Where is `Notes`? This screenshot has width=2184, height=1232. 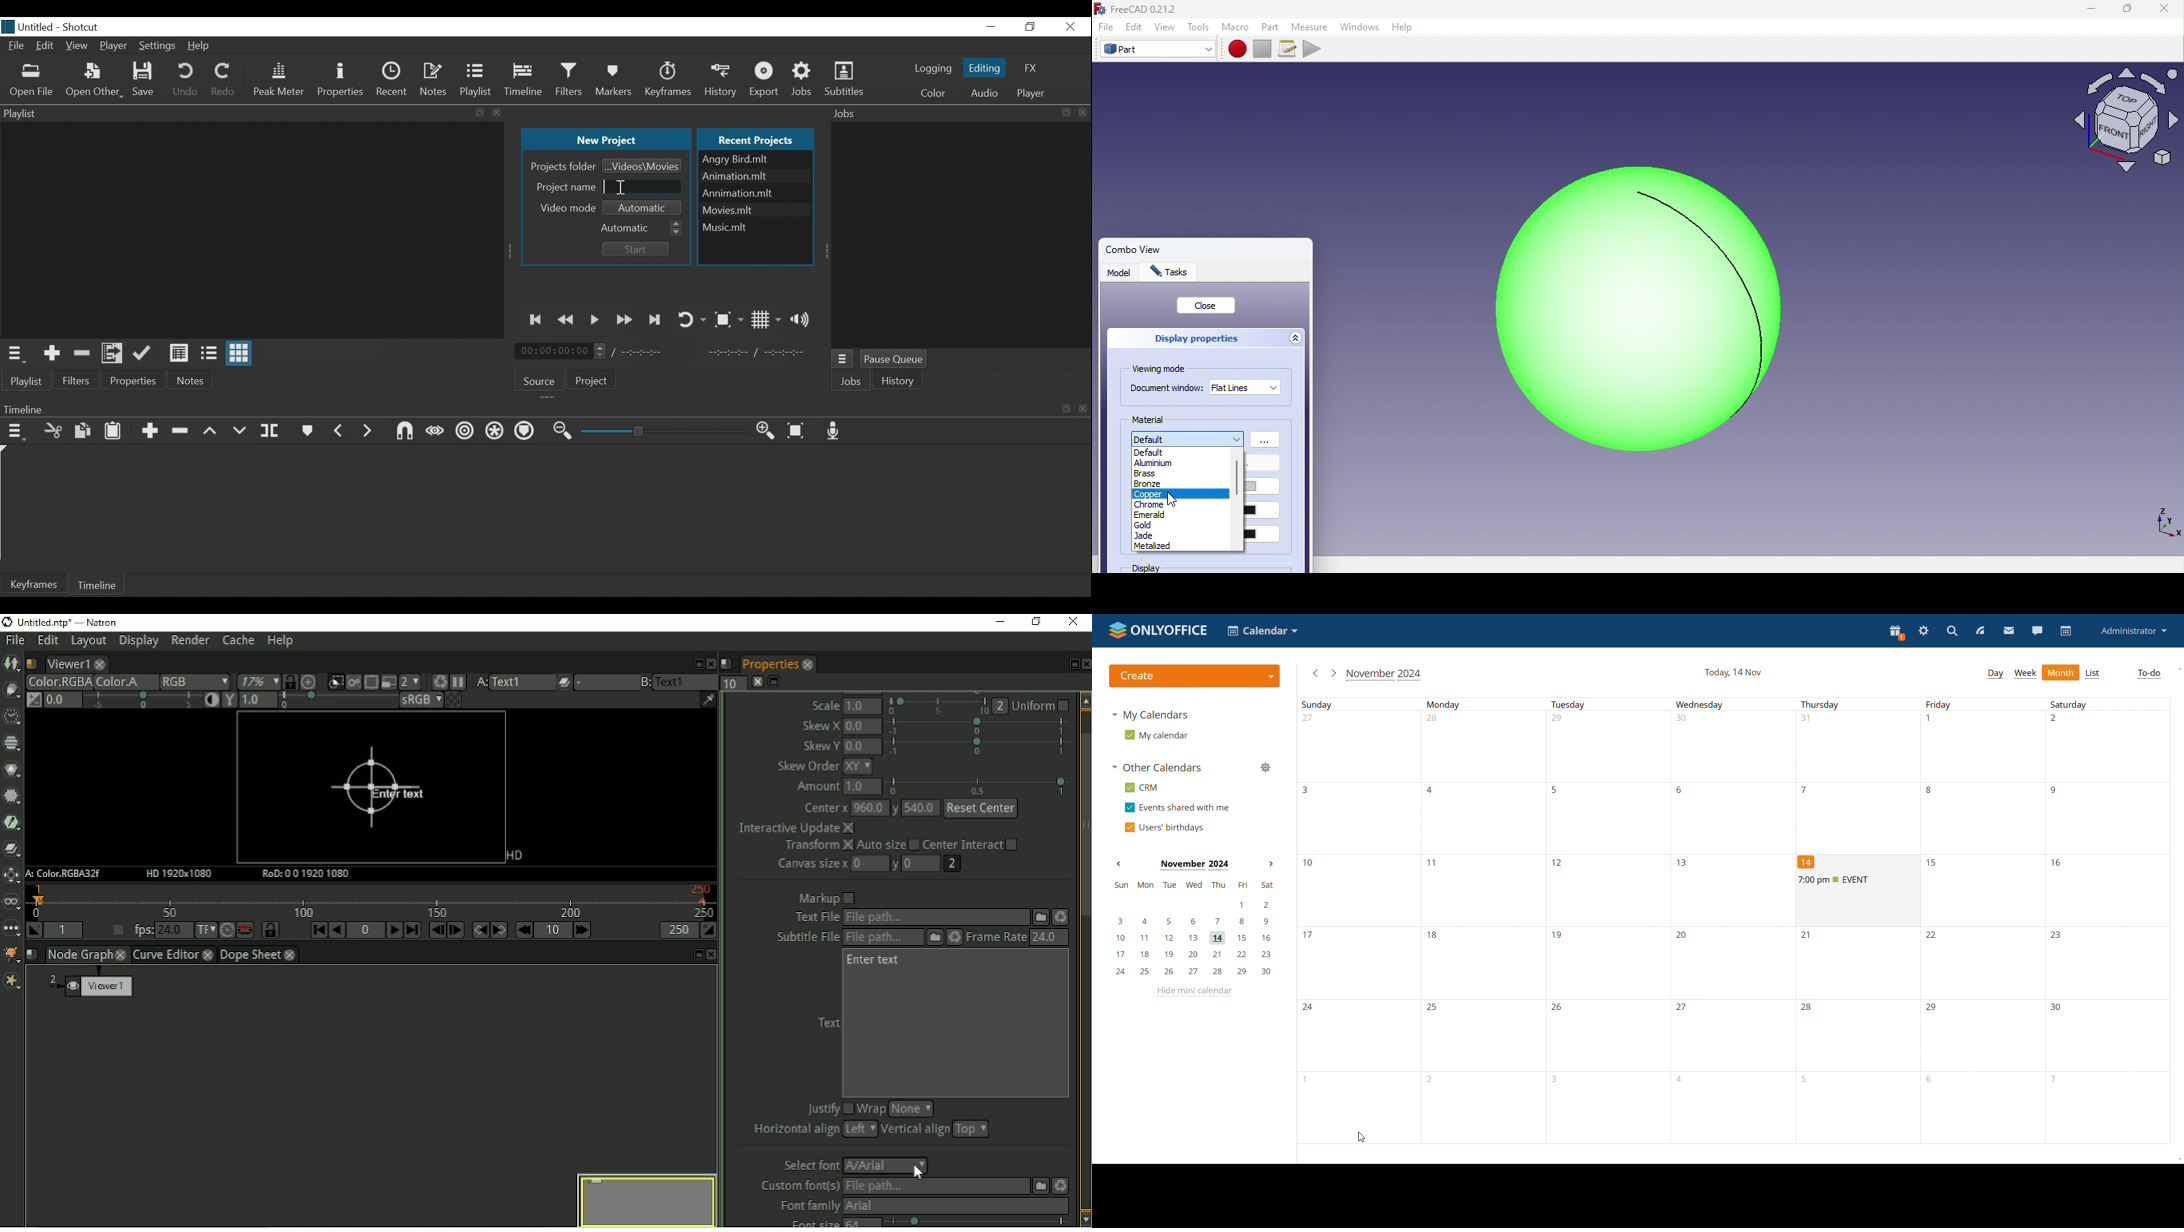 Notes is located at coordinates (192, 380).